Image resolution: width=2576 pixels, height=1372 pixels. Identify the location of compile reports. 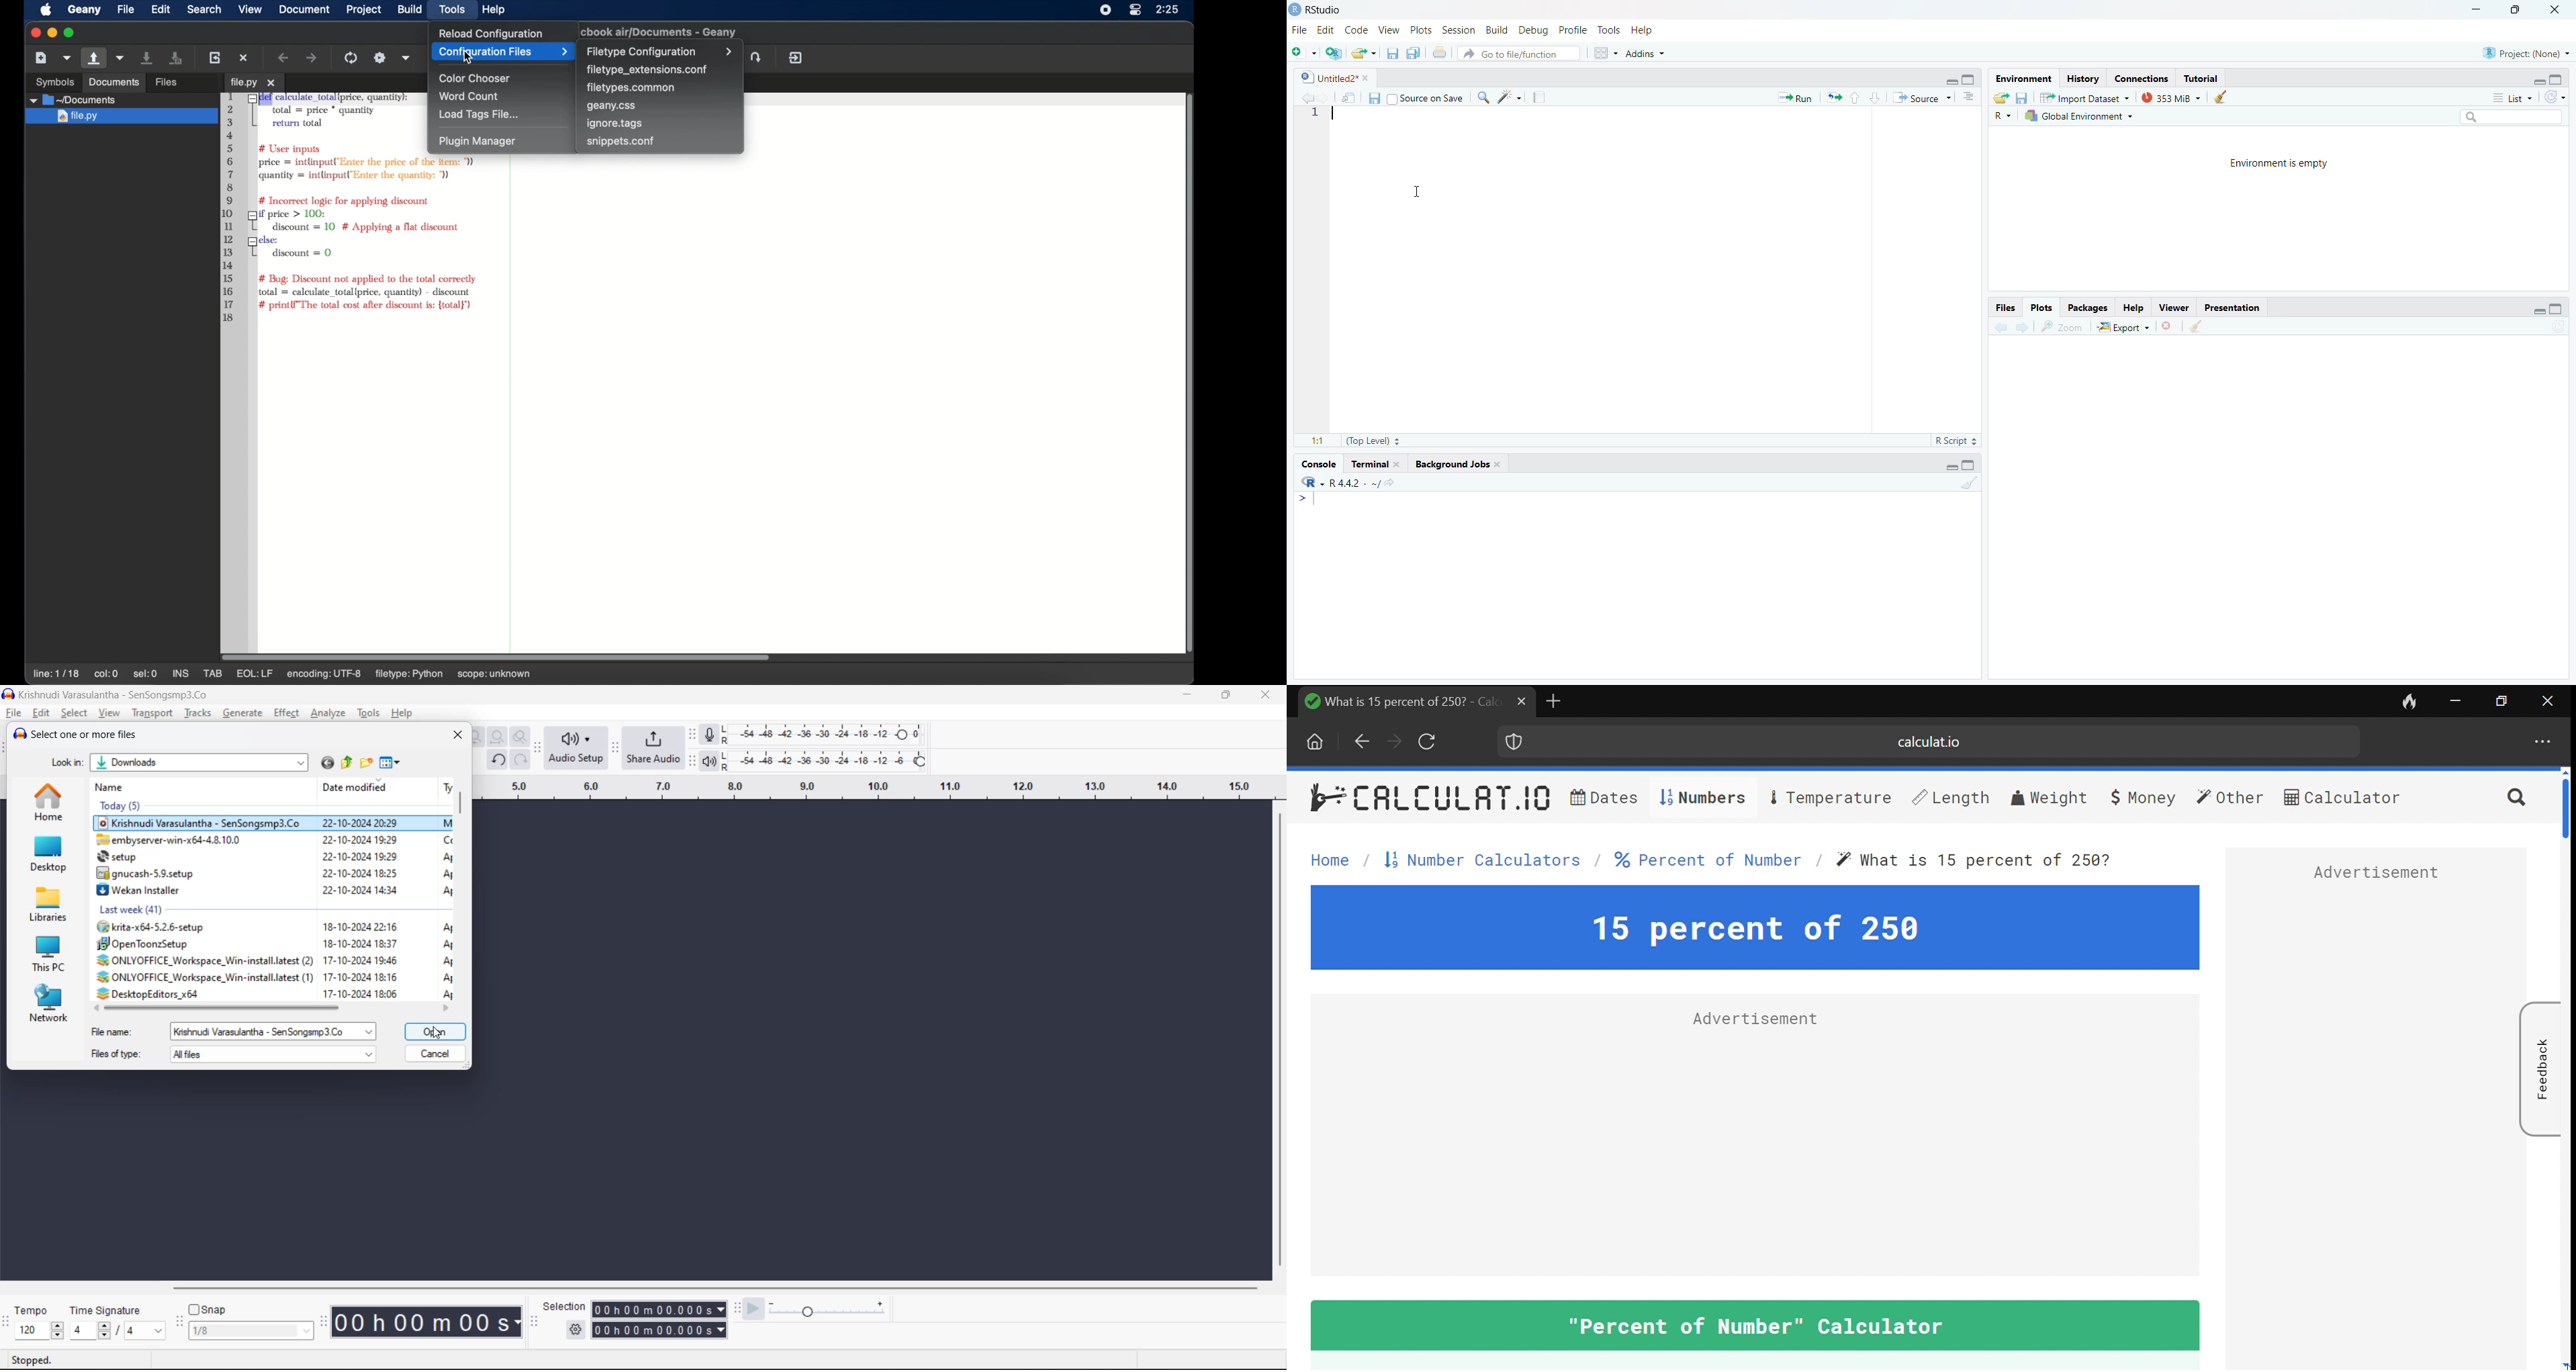
(1539, 97).